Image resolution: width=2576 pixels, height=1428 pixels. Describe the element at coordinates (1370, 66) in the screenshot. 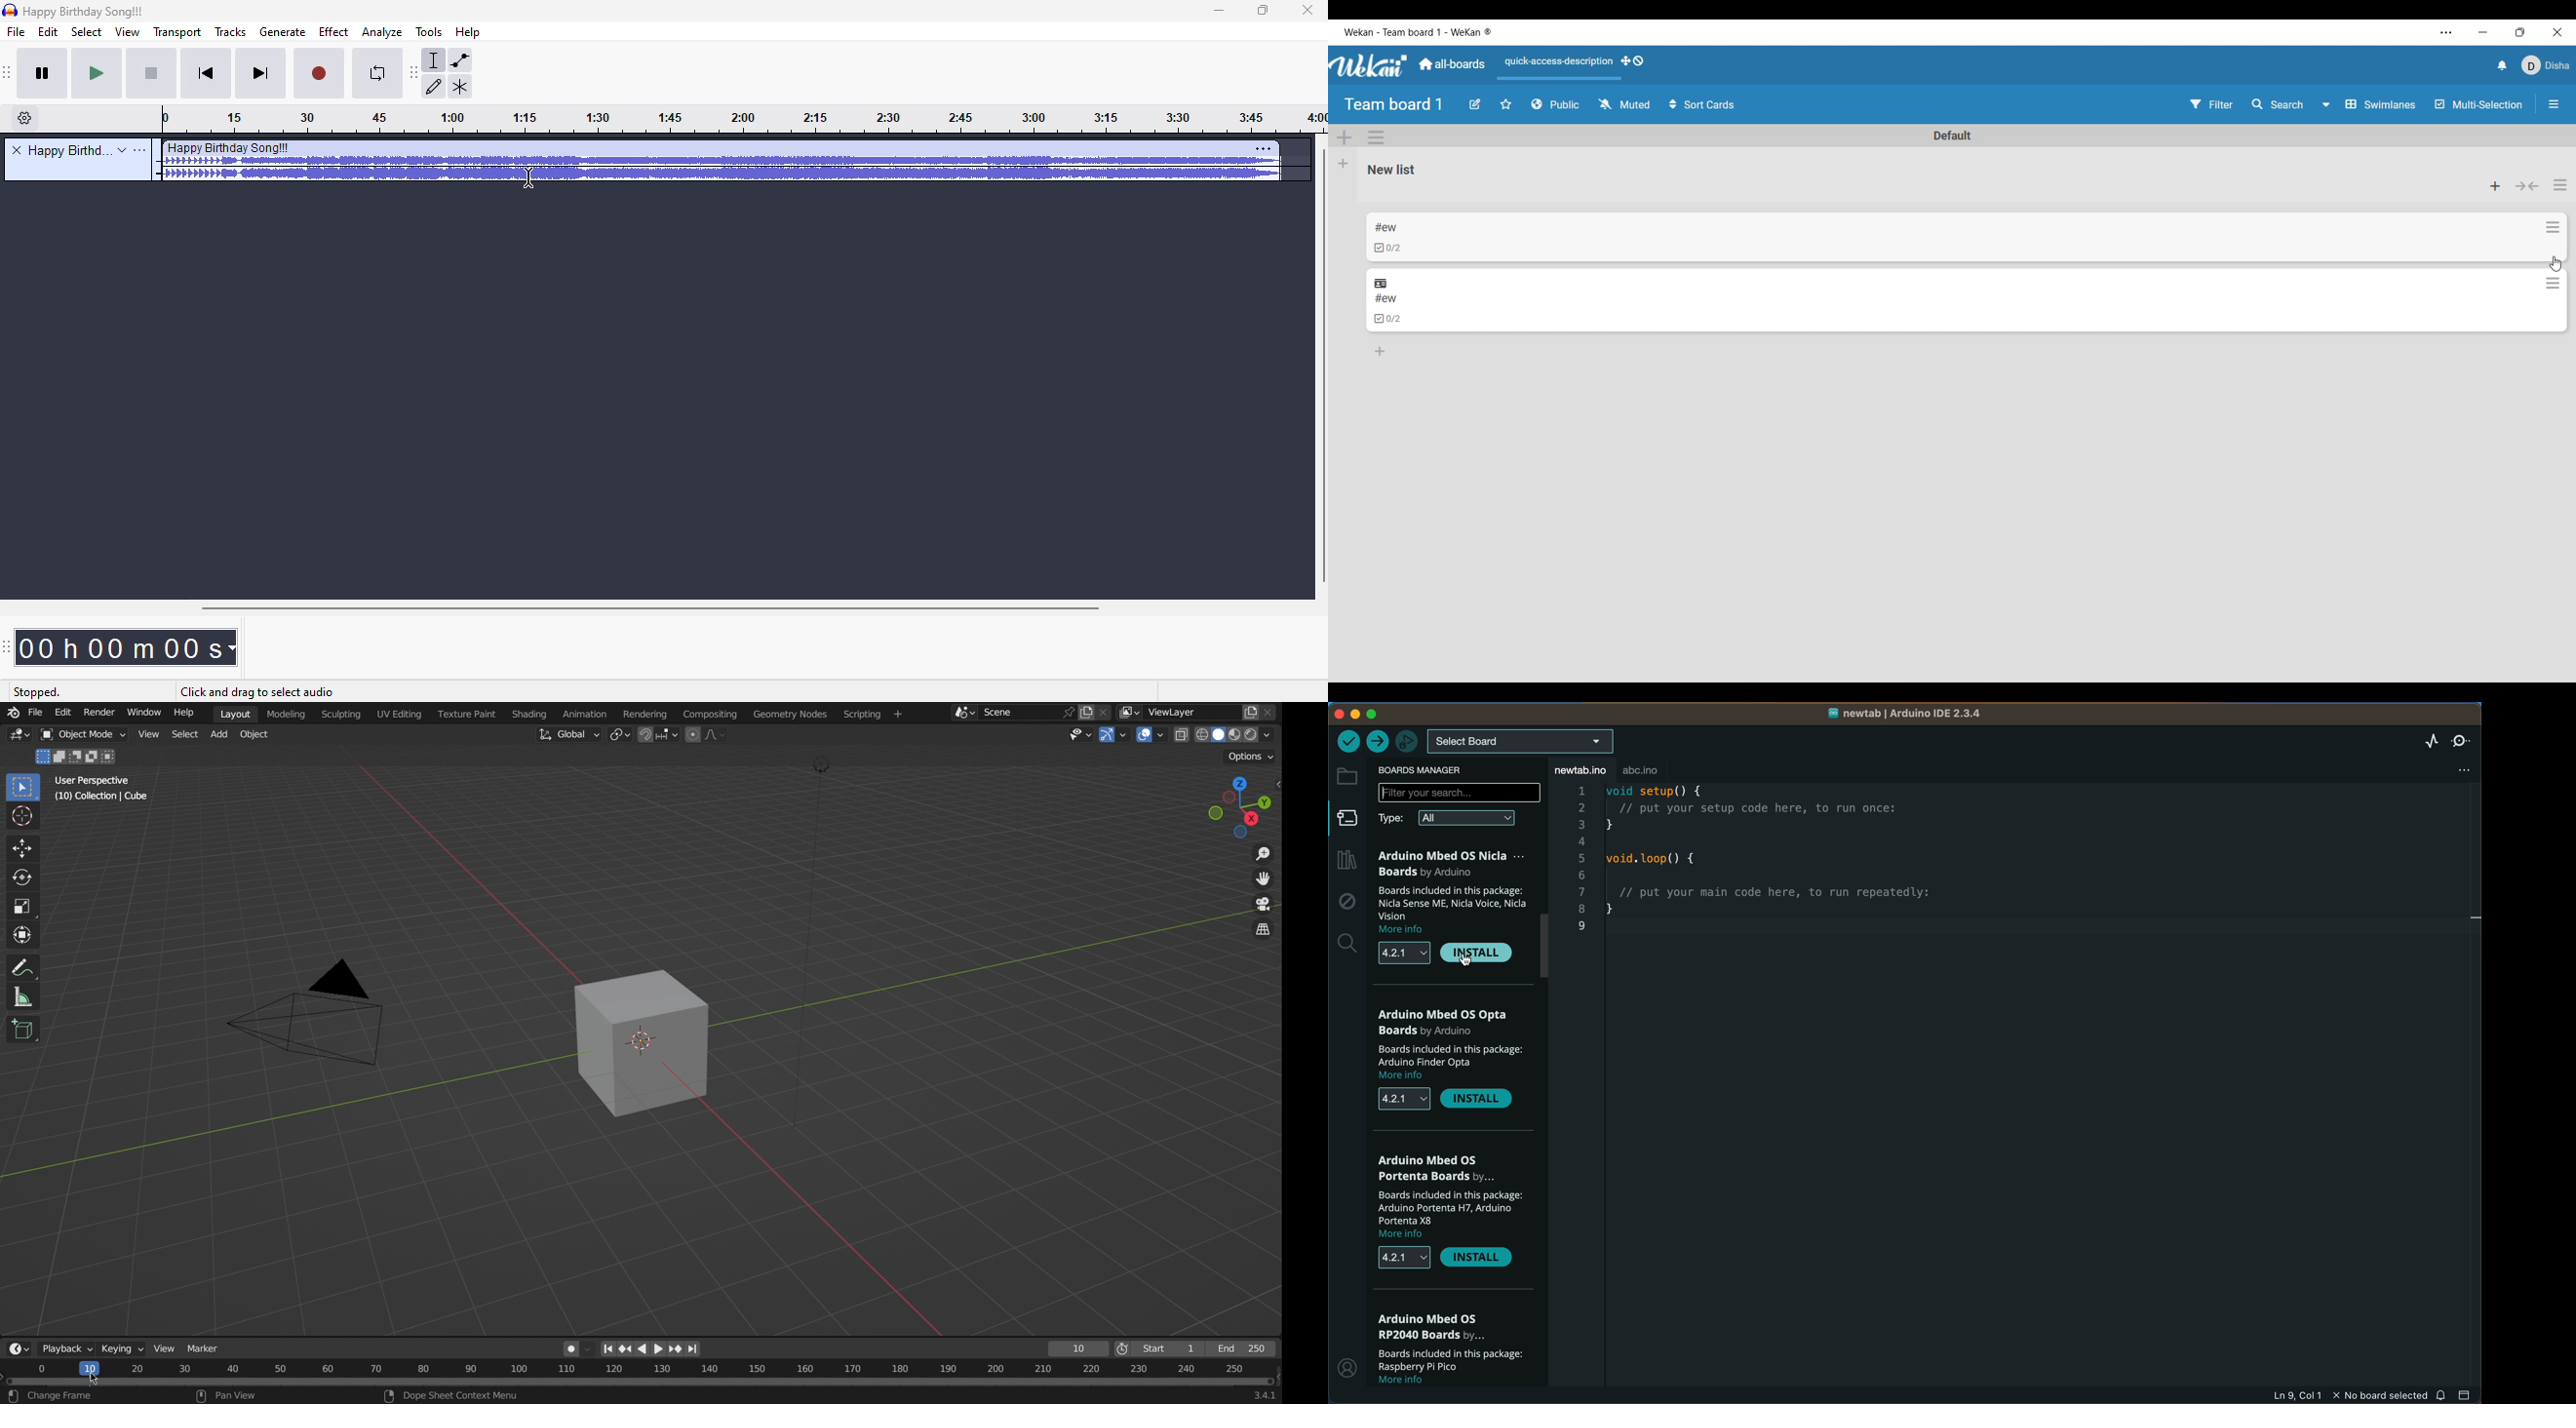

I see `Software logo` at that location.